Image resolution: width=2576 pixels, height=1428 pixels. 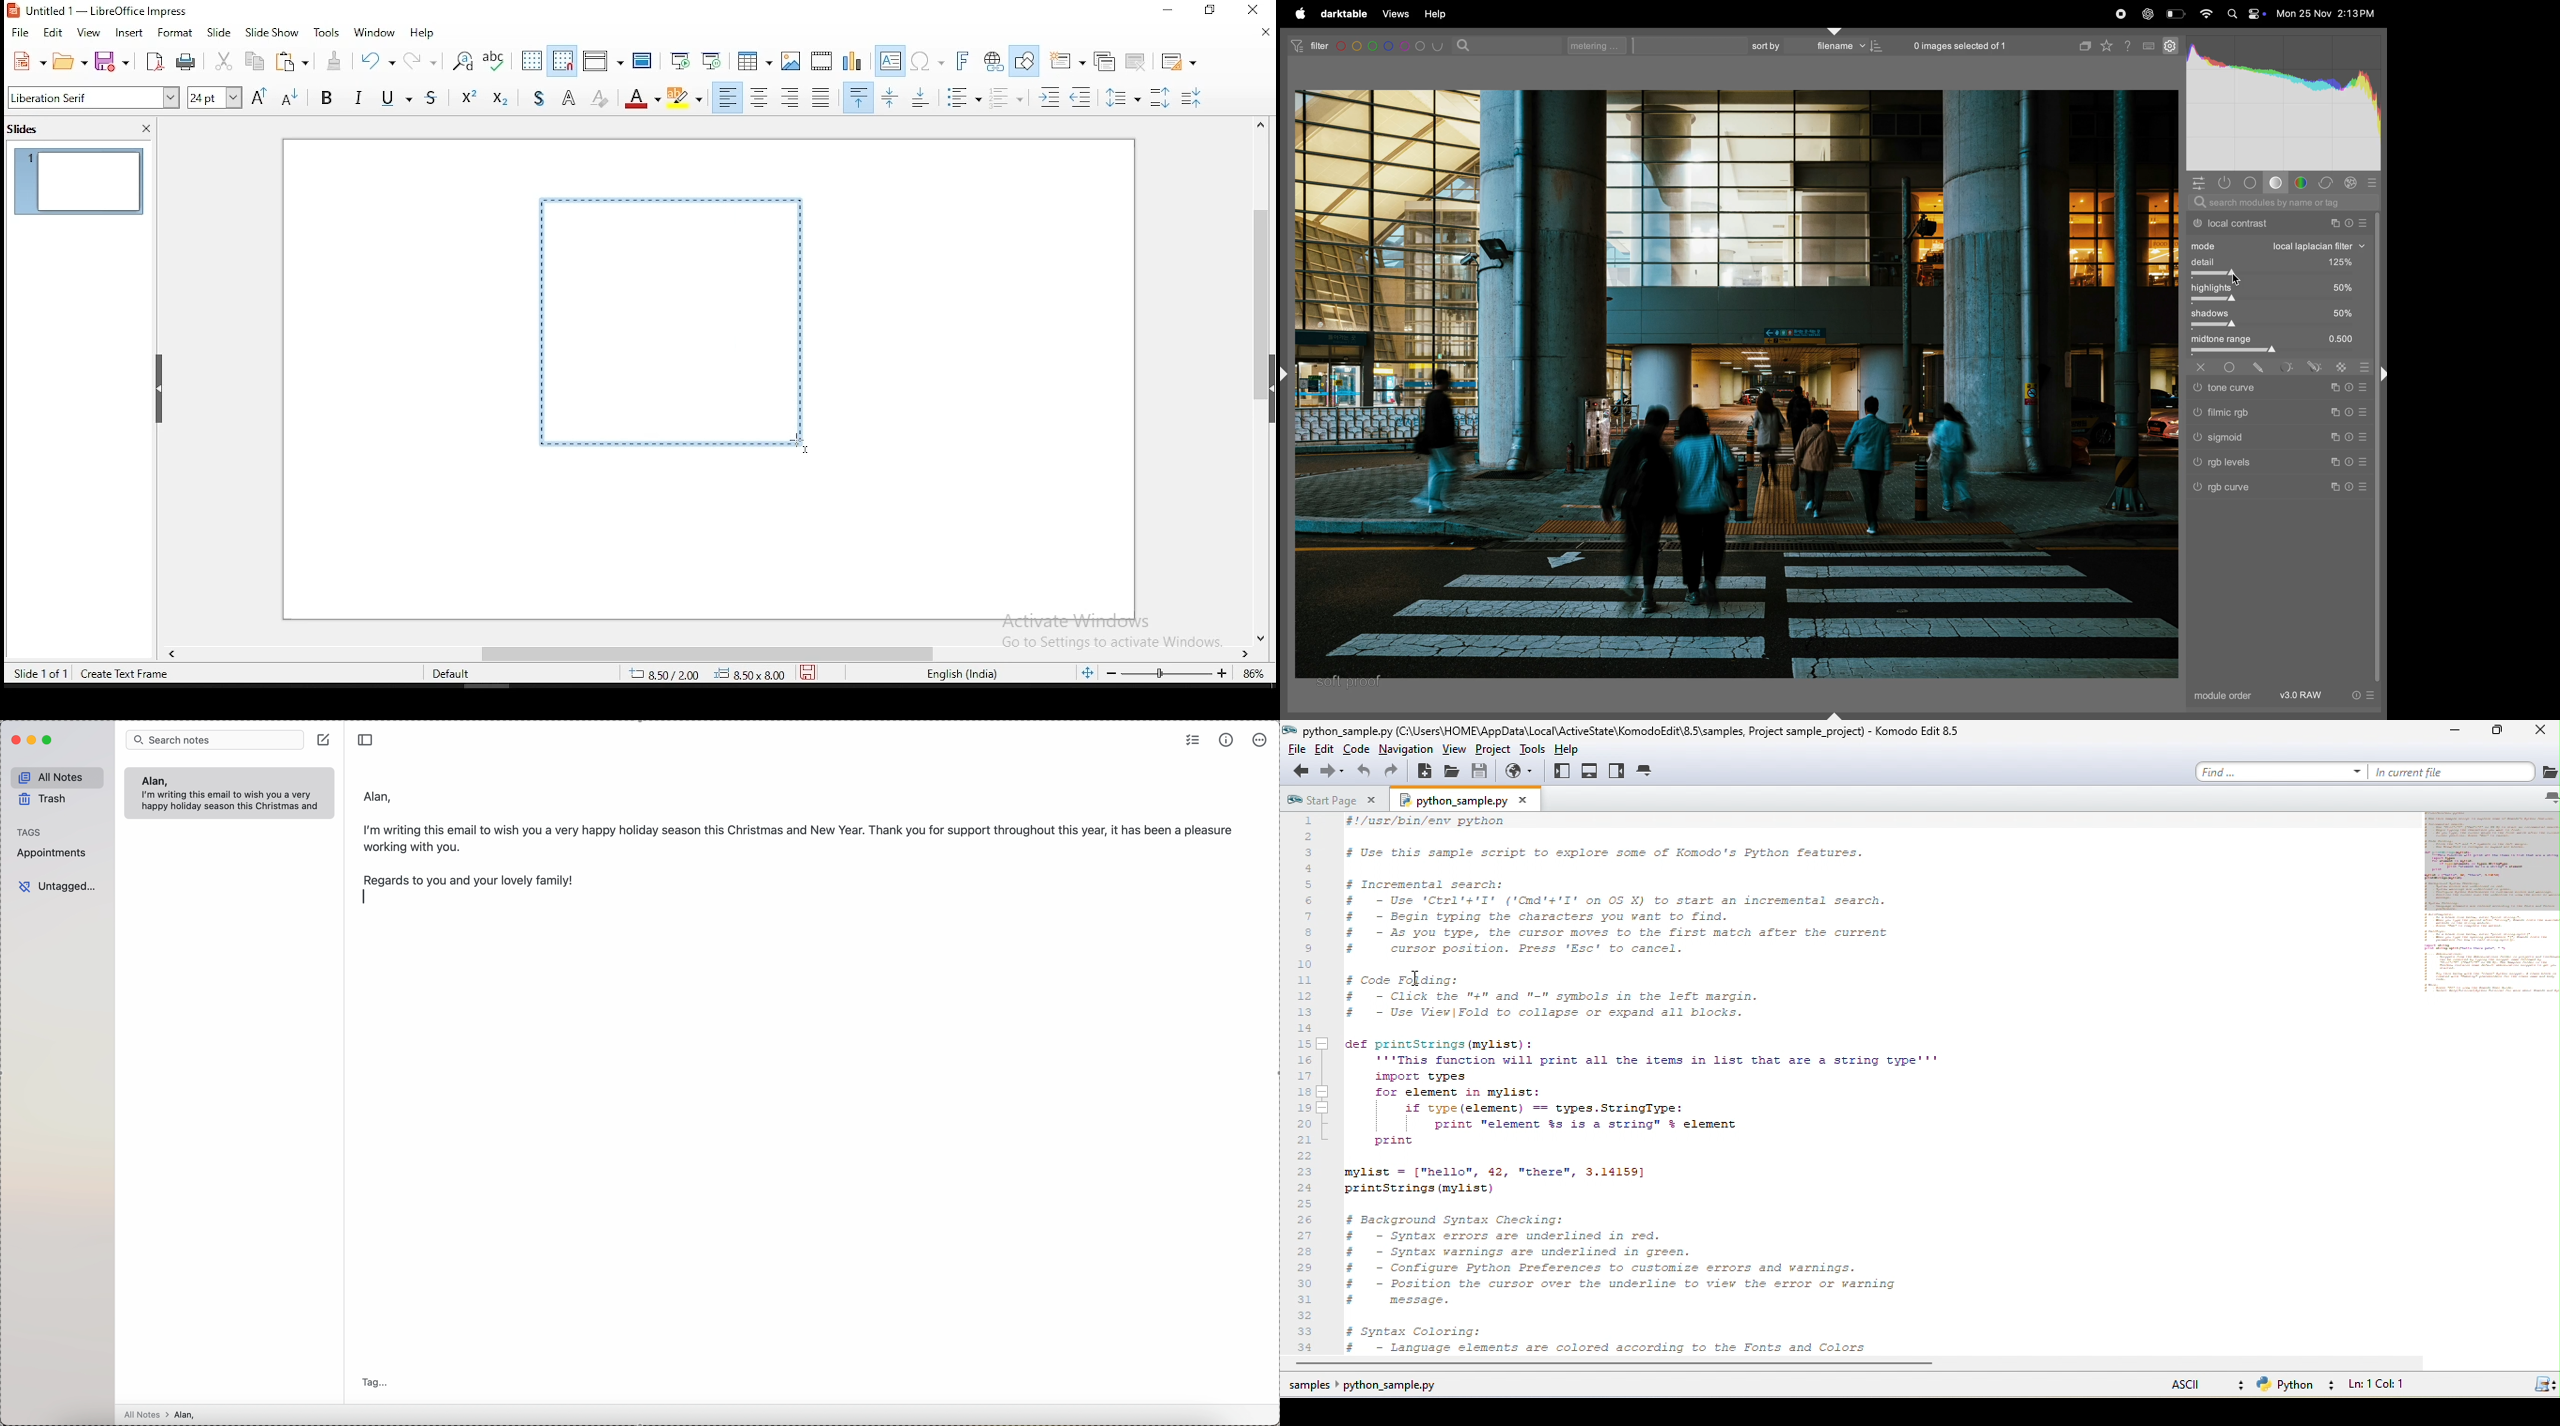 I want to click on decrease font size, so click(x=291, y=99).